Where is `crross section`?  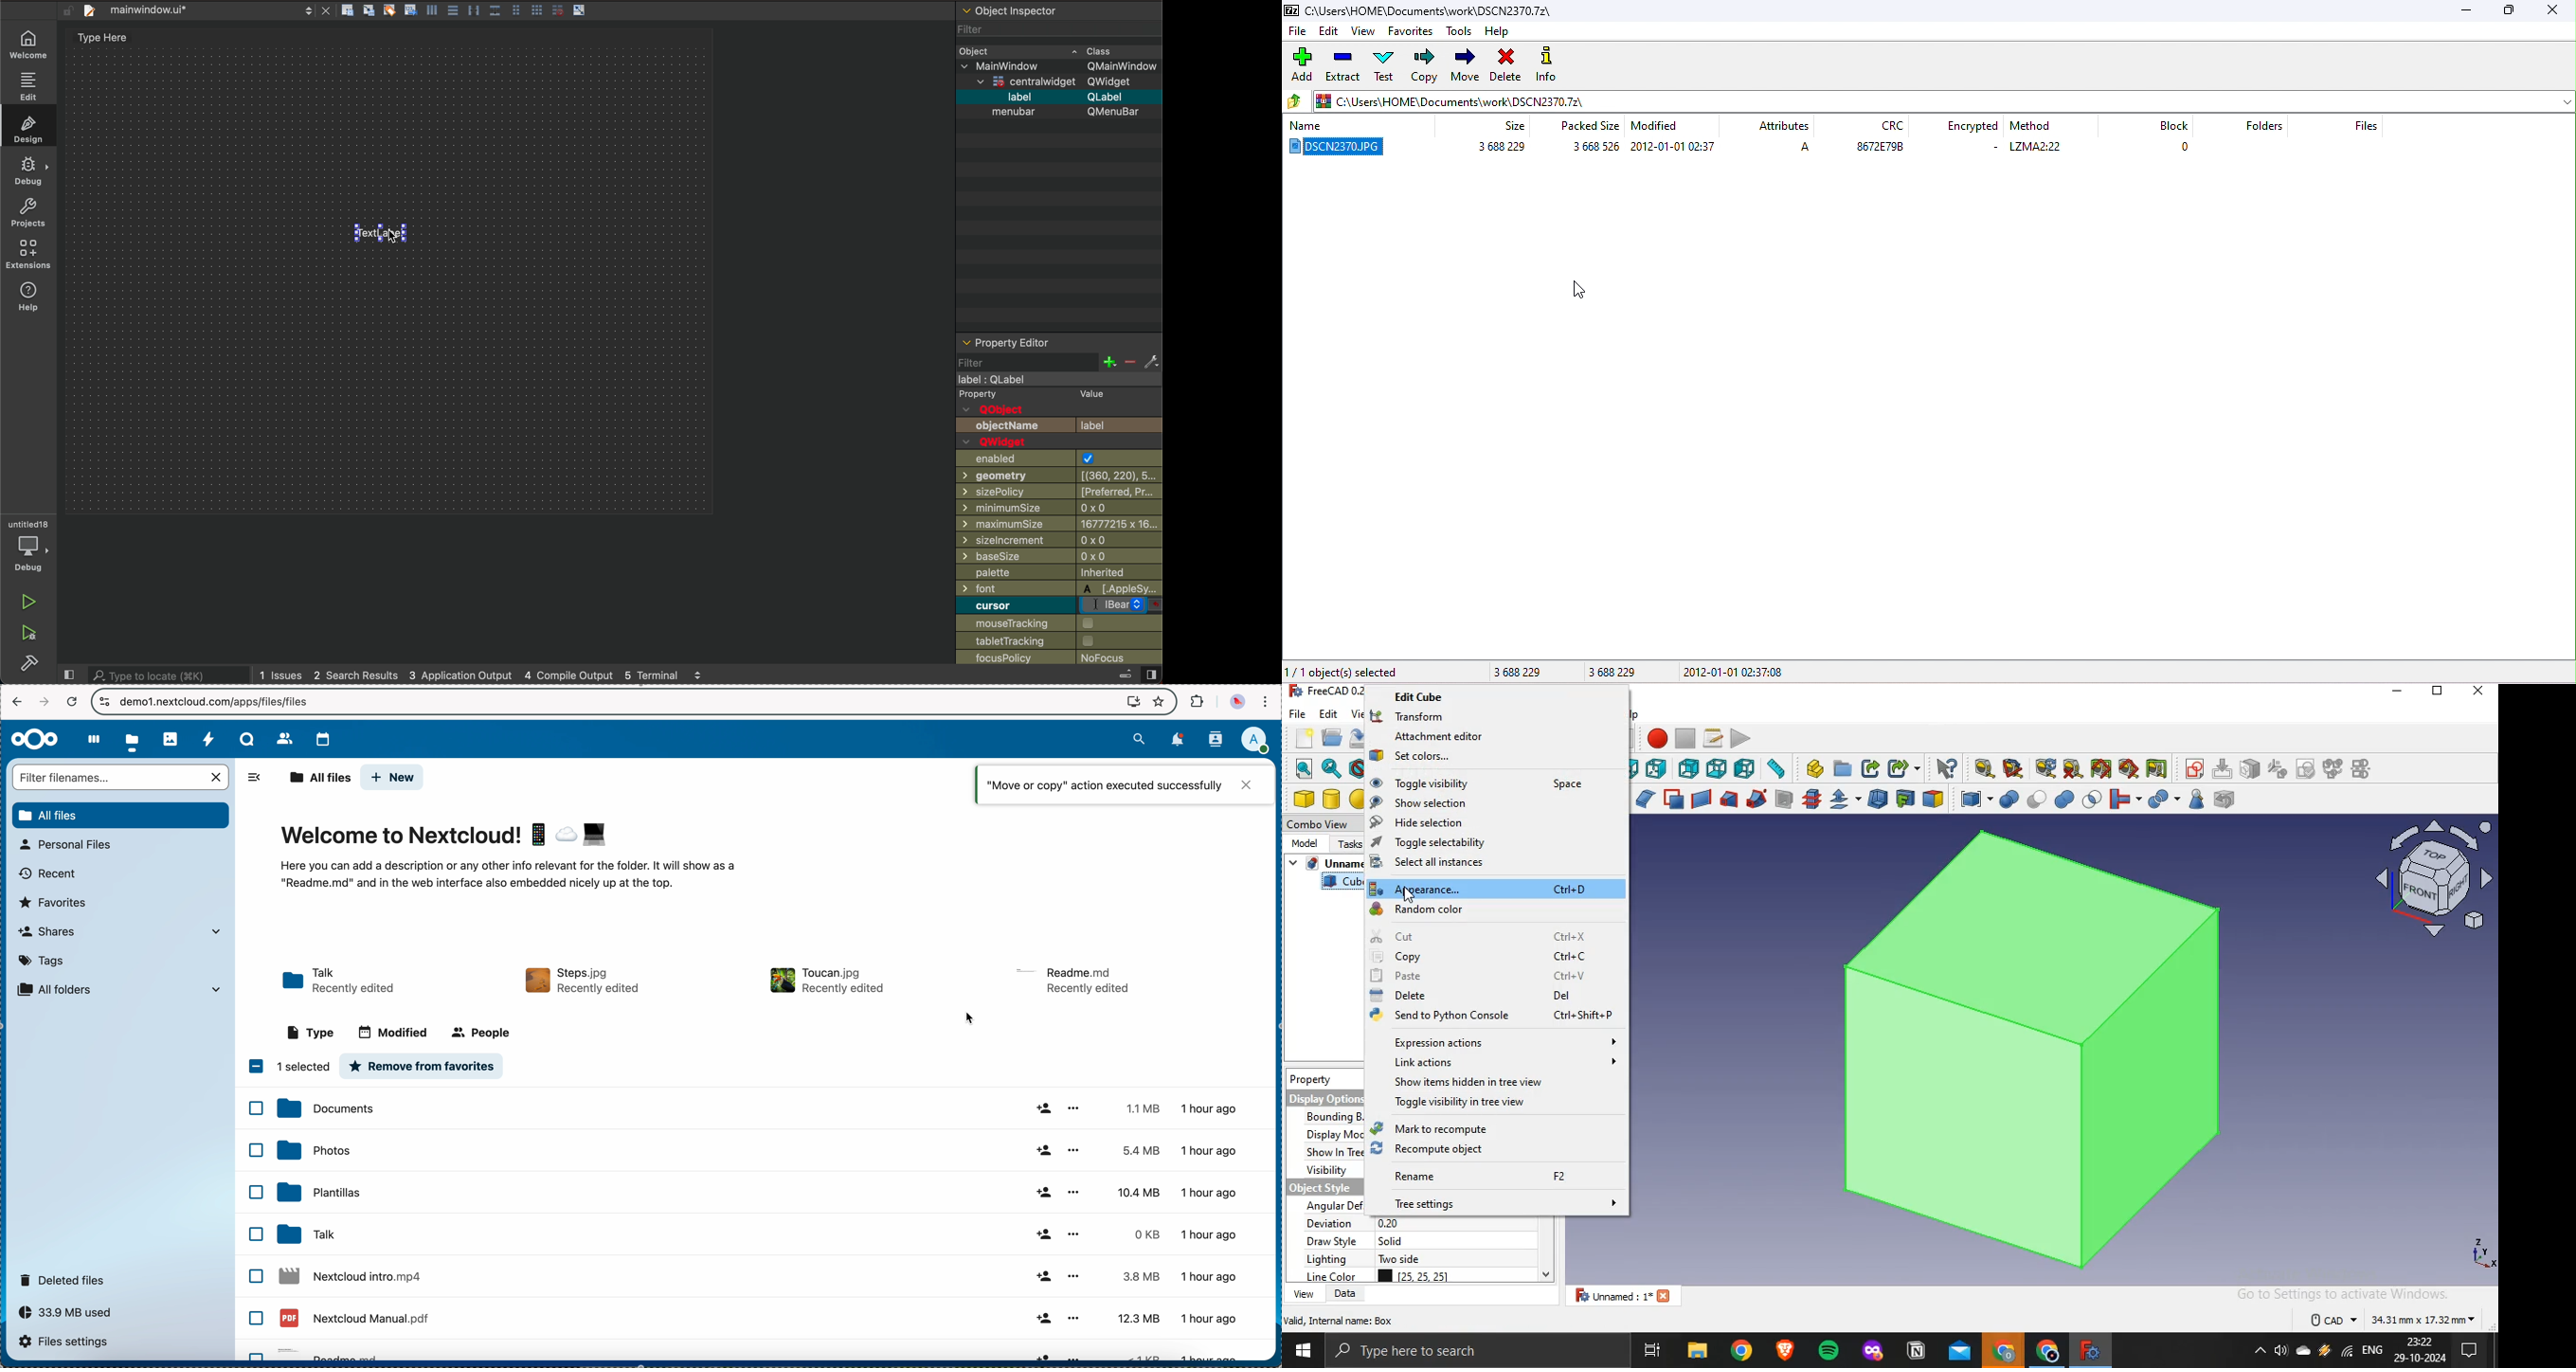
crross section is located at coordinates (1812, 798).